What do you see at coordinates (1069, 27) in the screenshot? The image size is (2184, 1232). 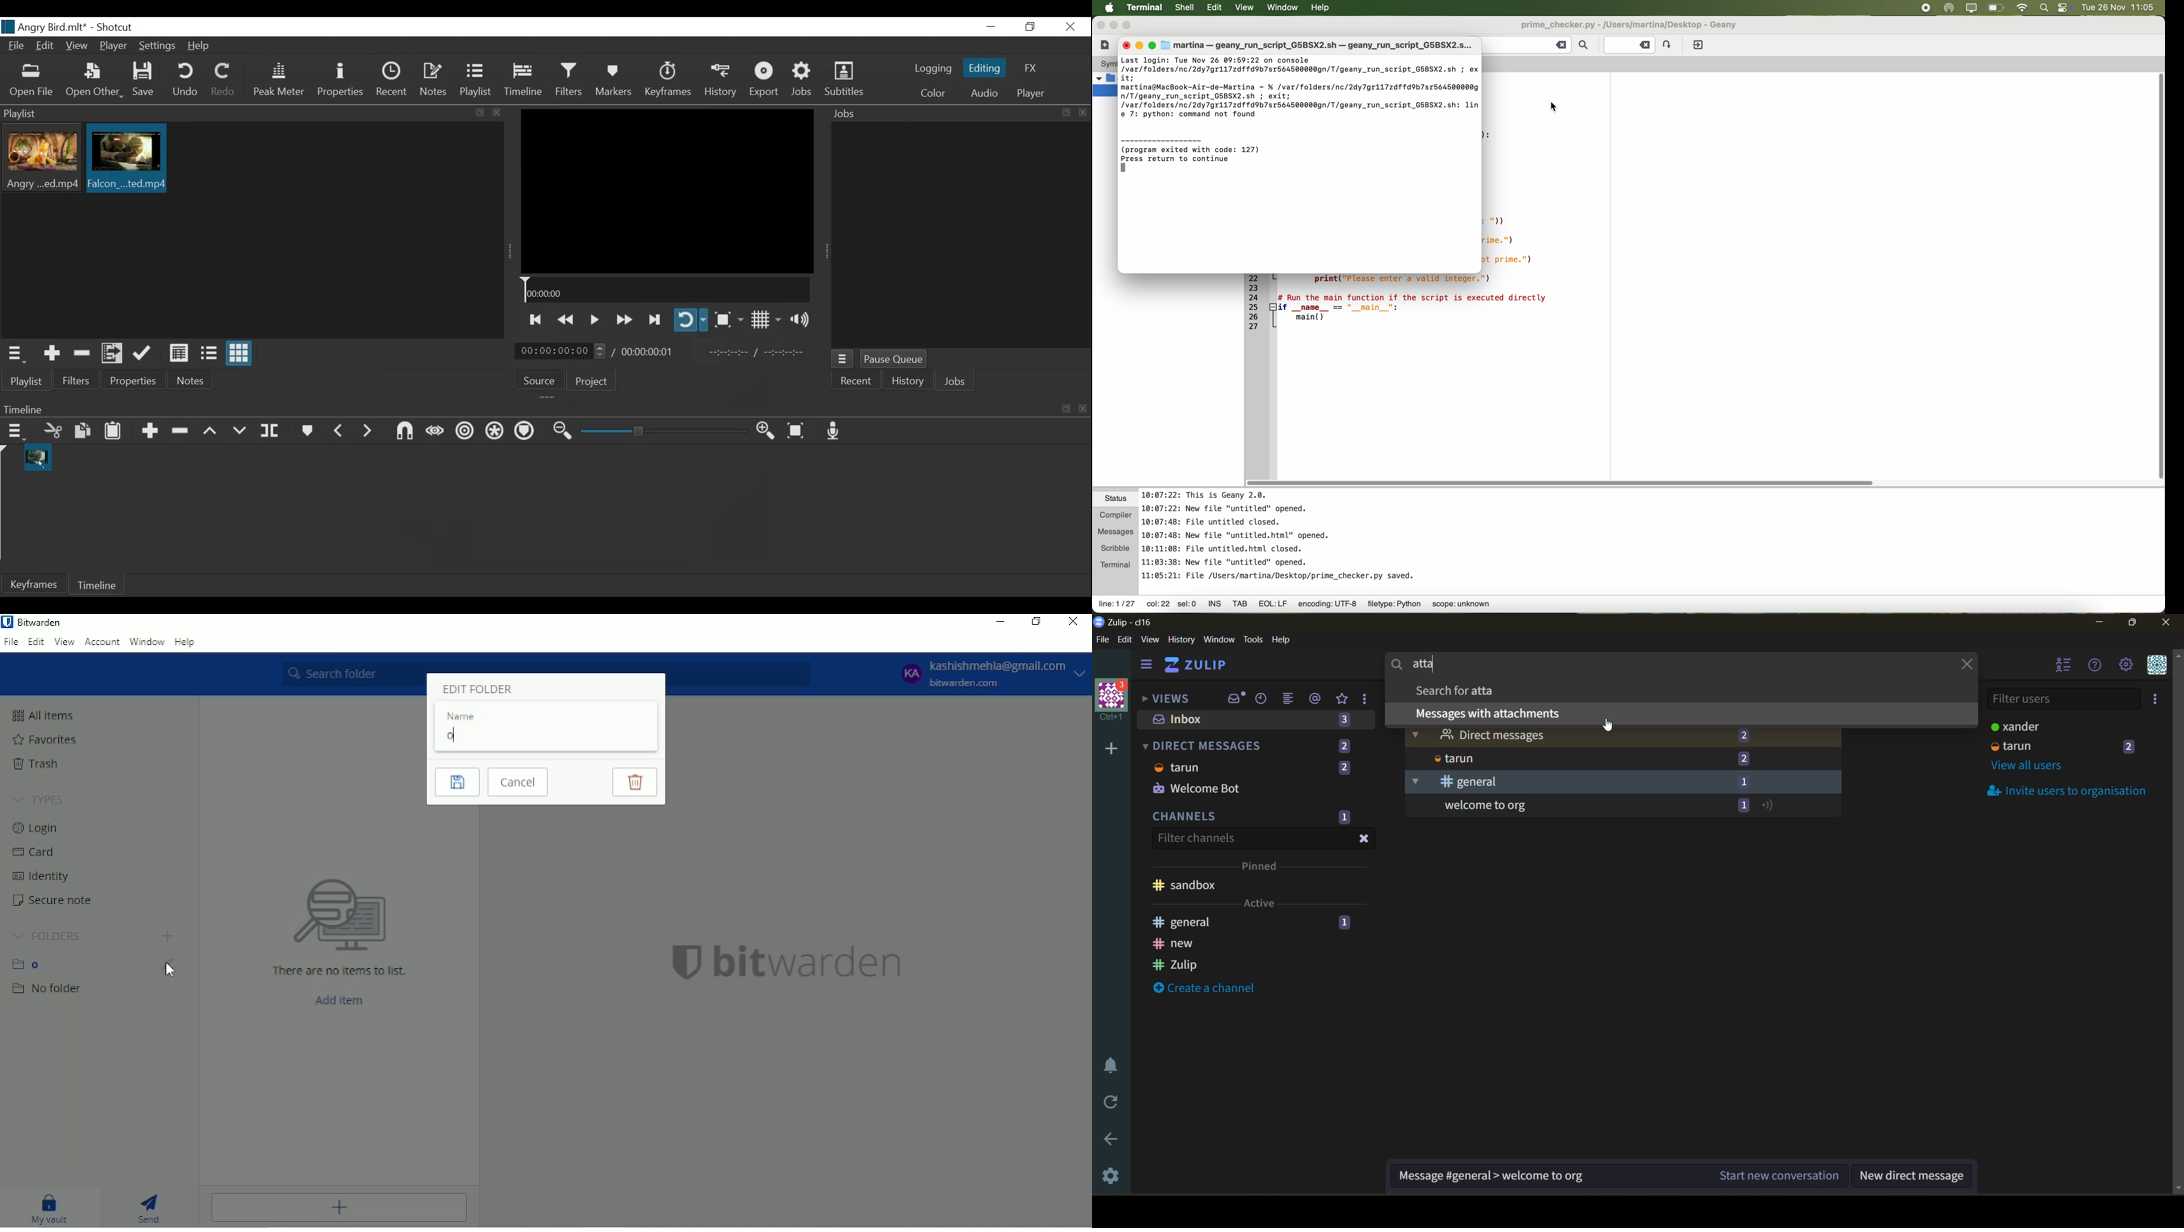 I see `Close` at bounding box center [1069, 27].